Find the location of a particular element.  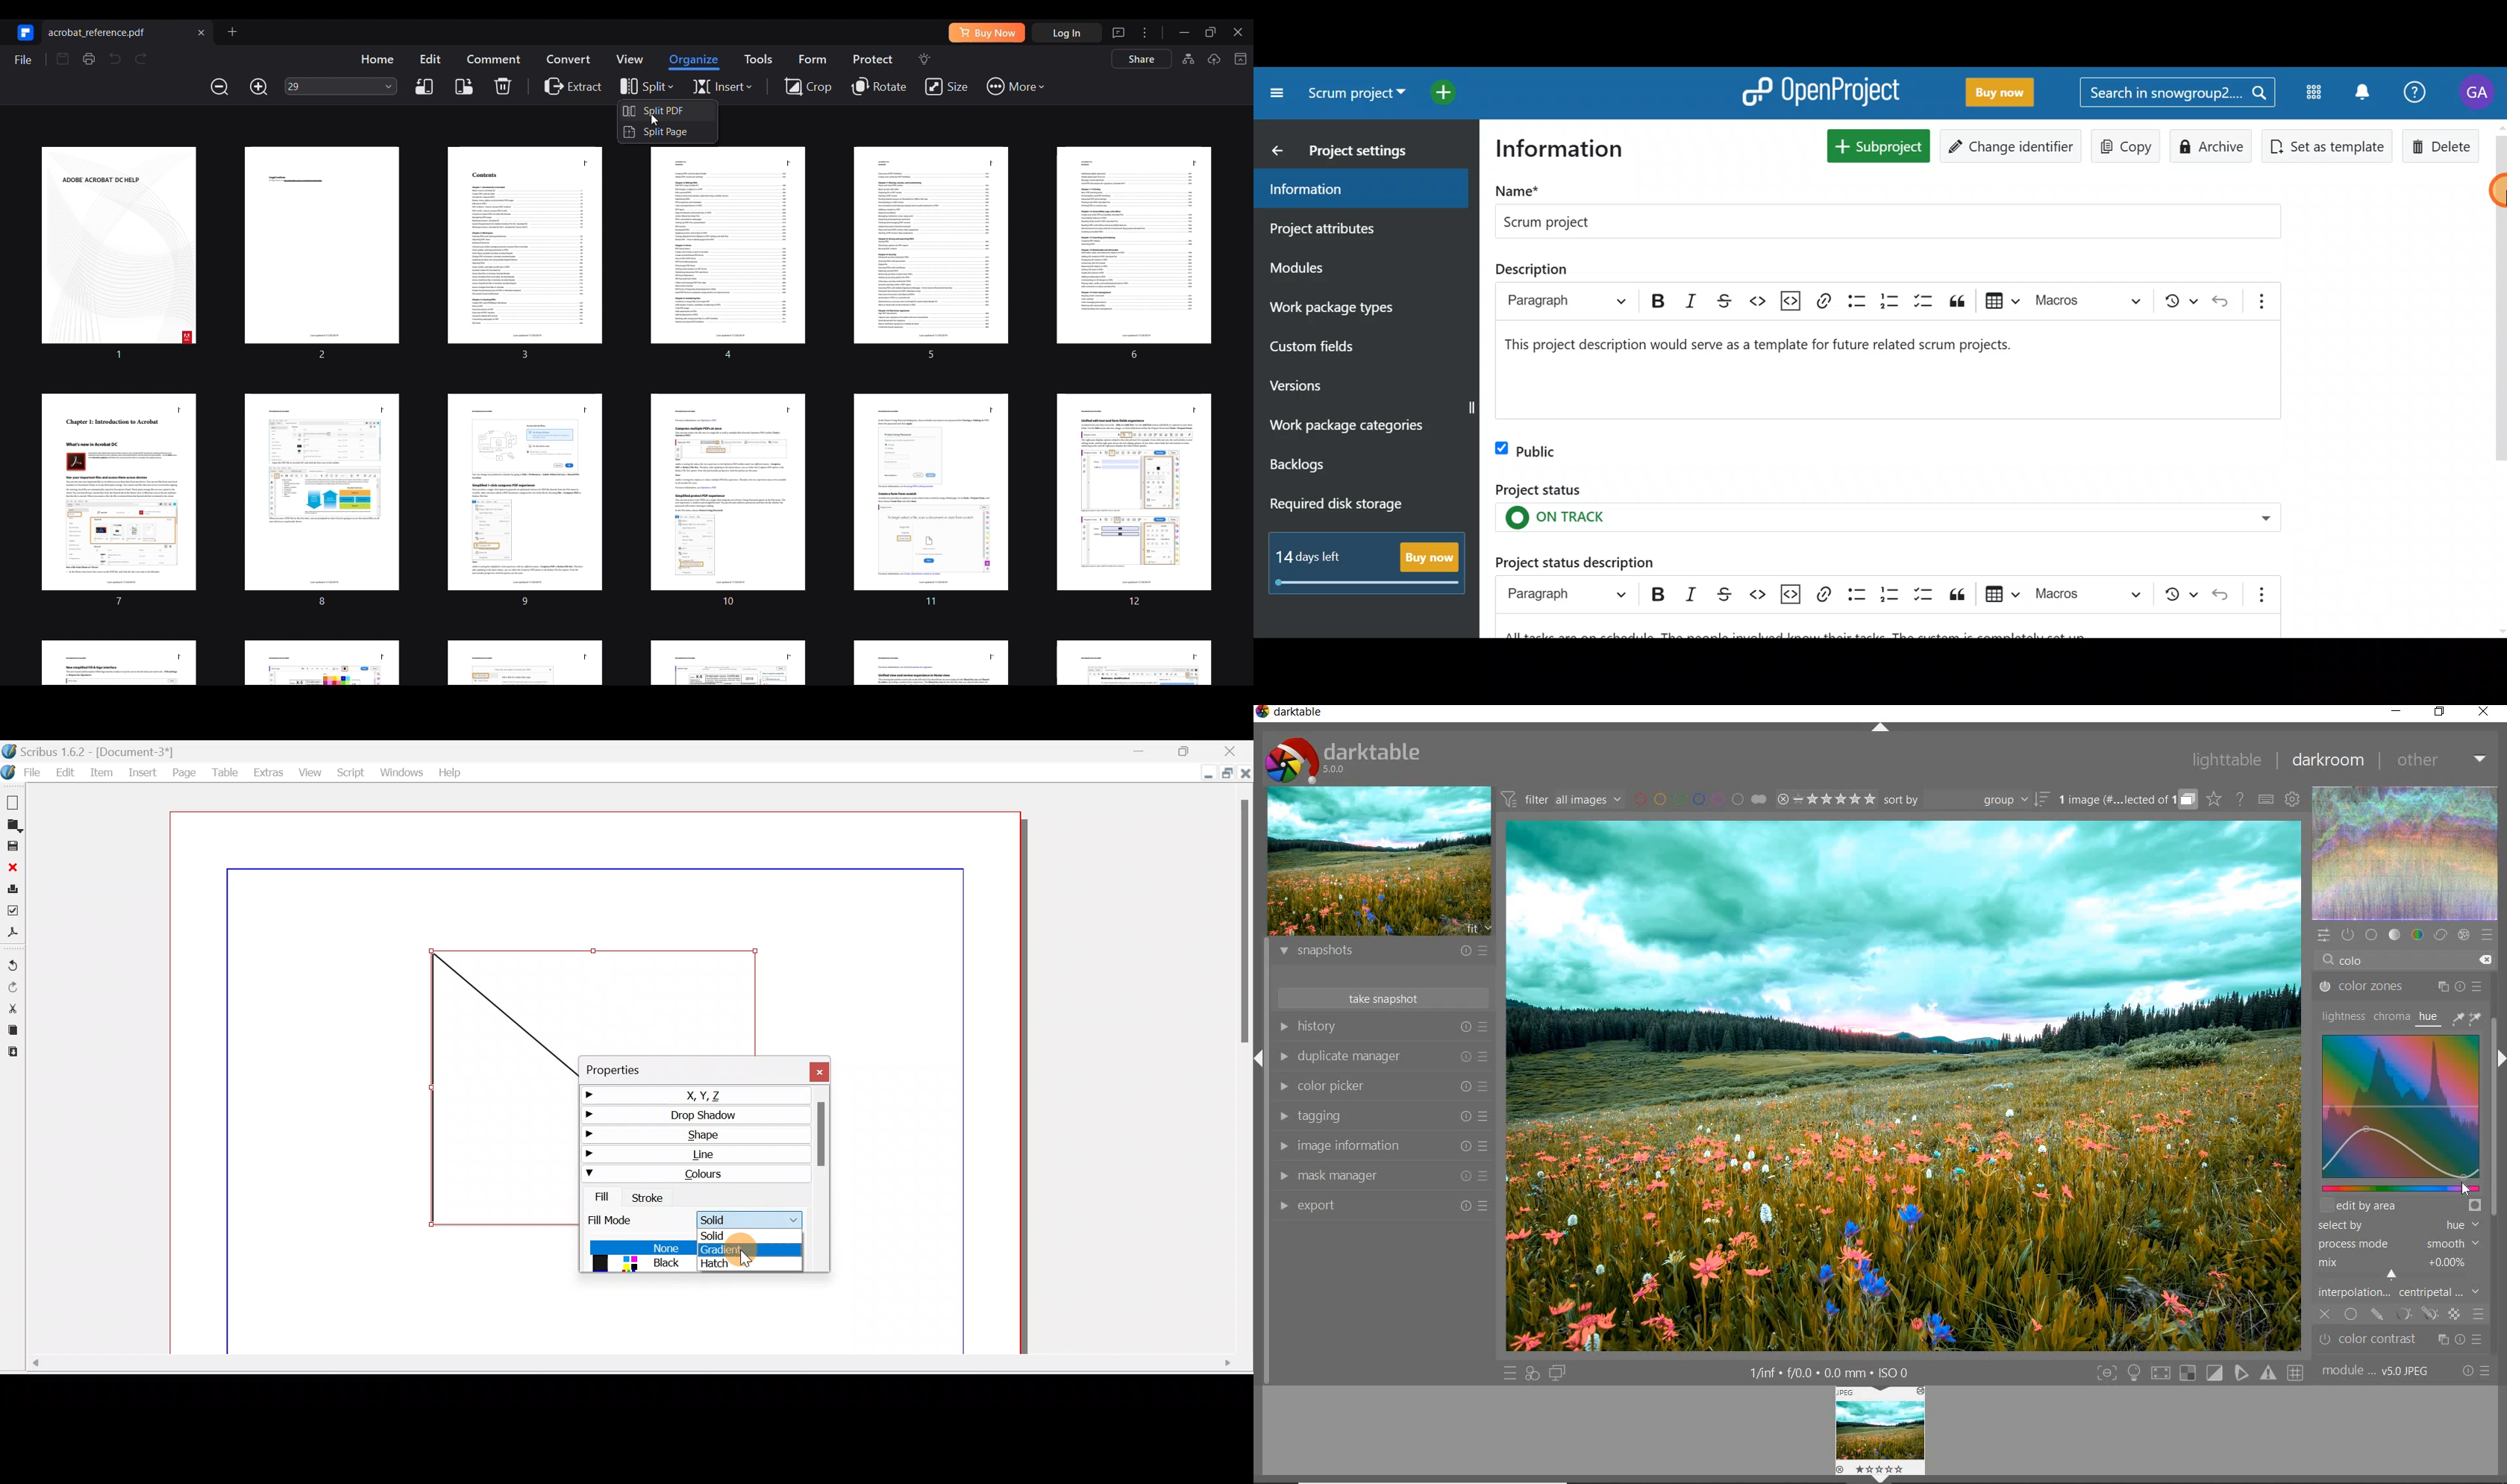

Close is located at coordinates (11, 866).